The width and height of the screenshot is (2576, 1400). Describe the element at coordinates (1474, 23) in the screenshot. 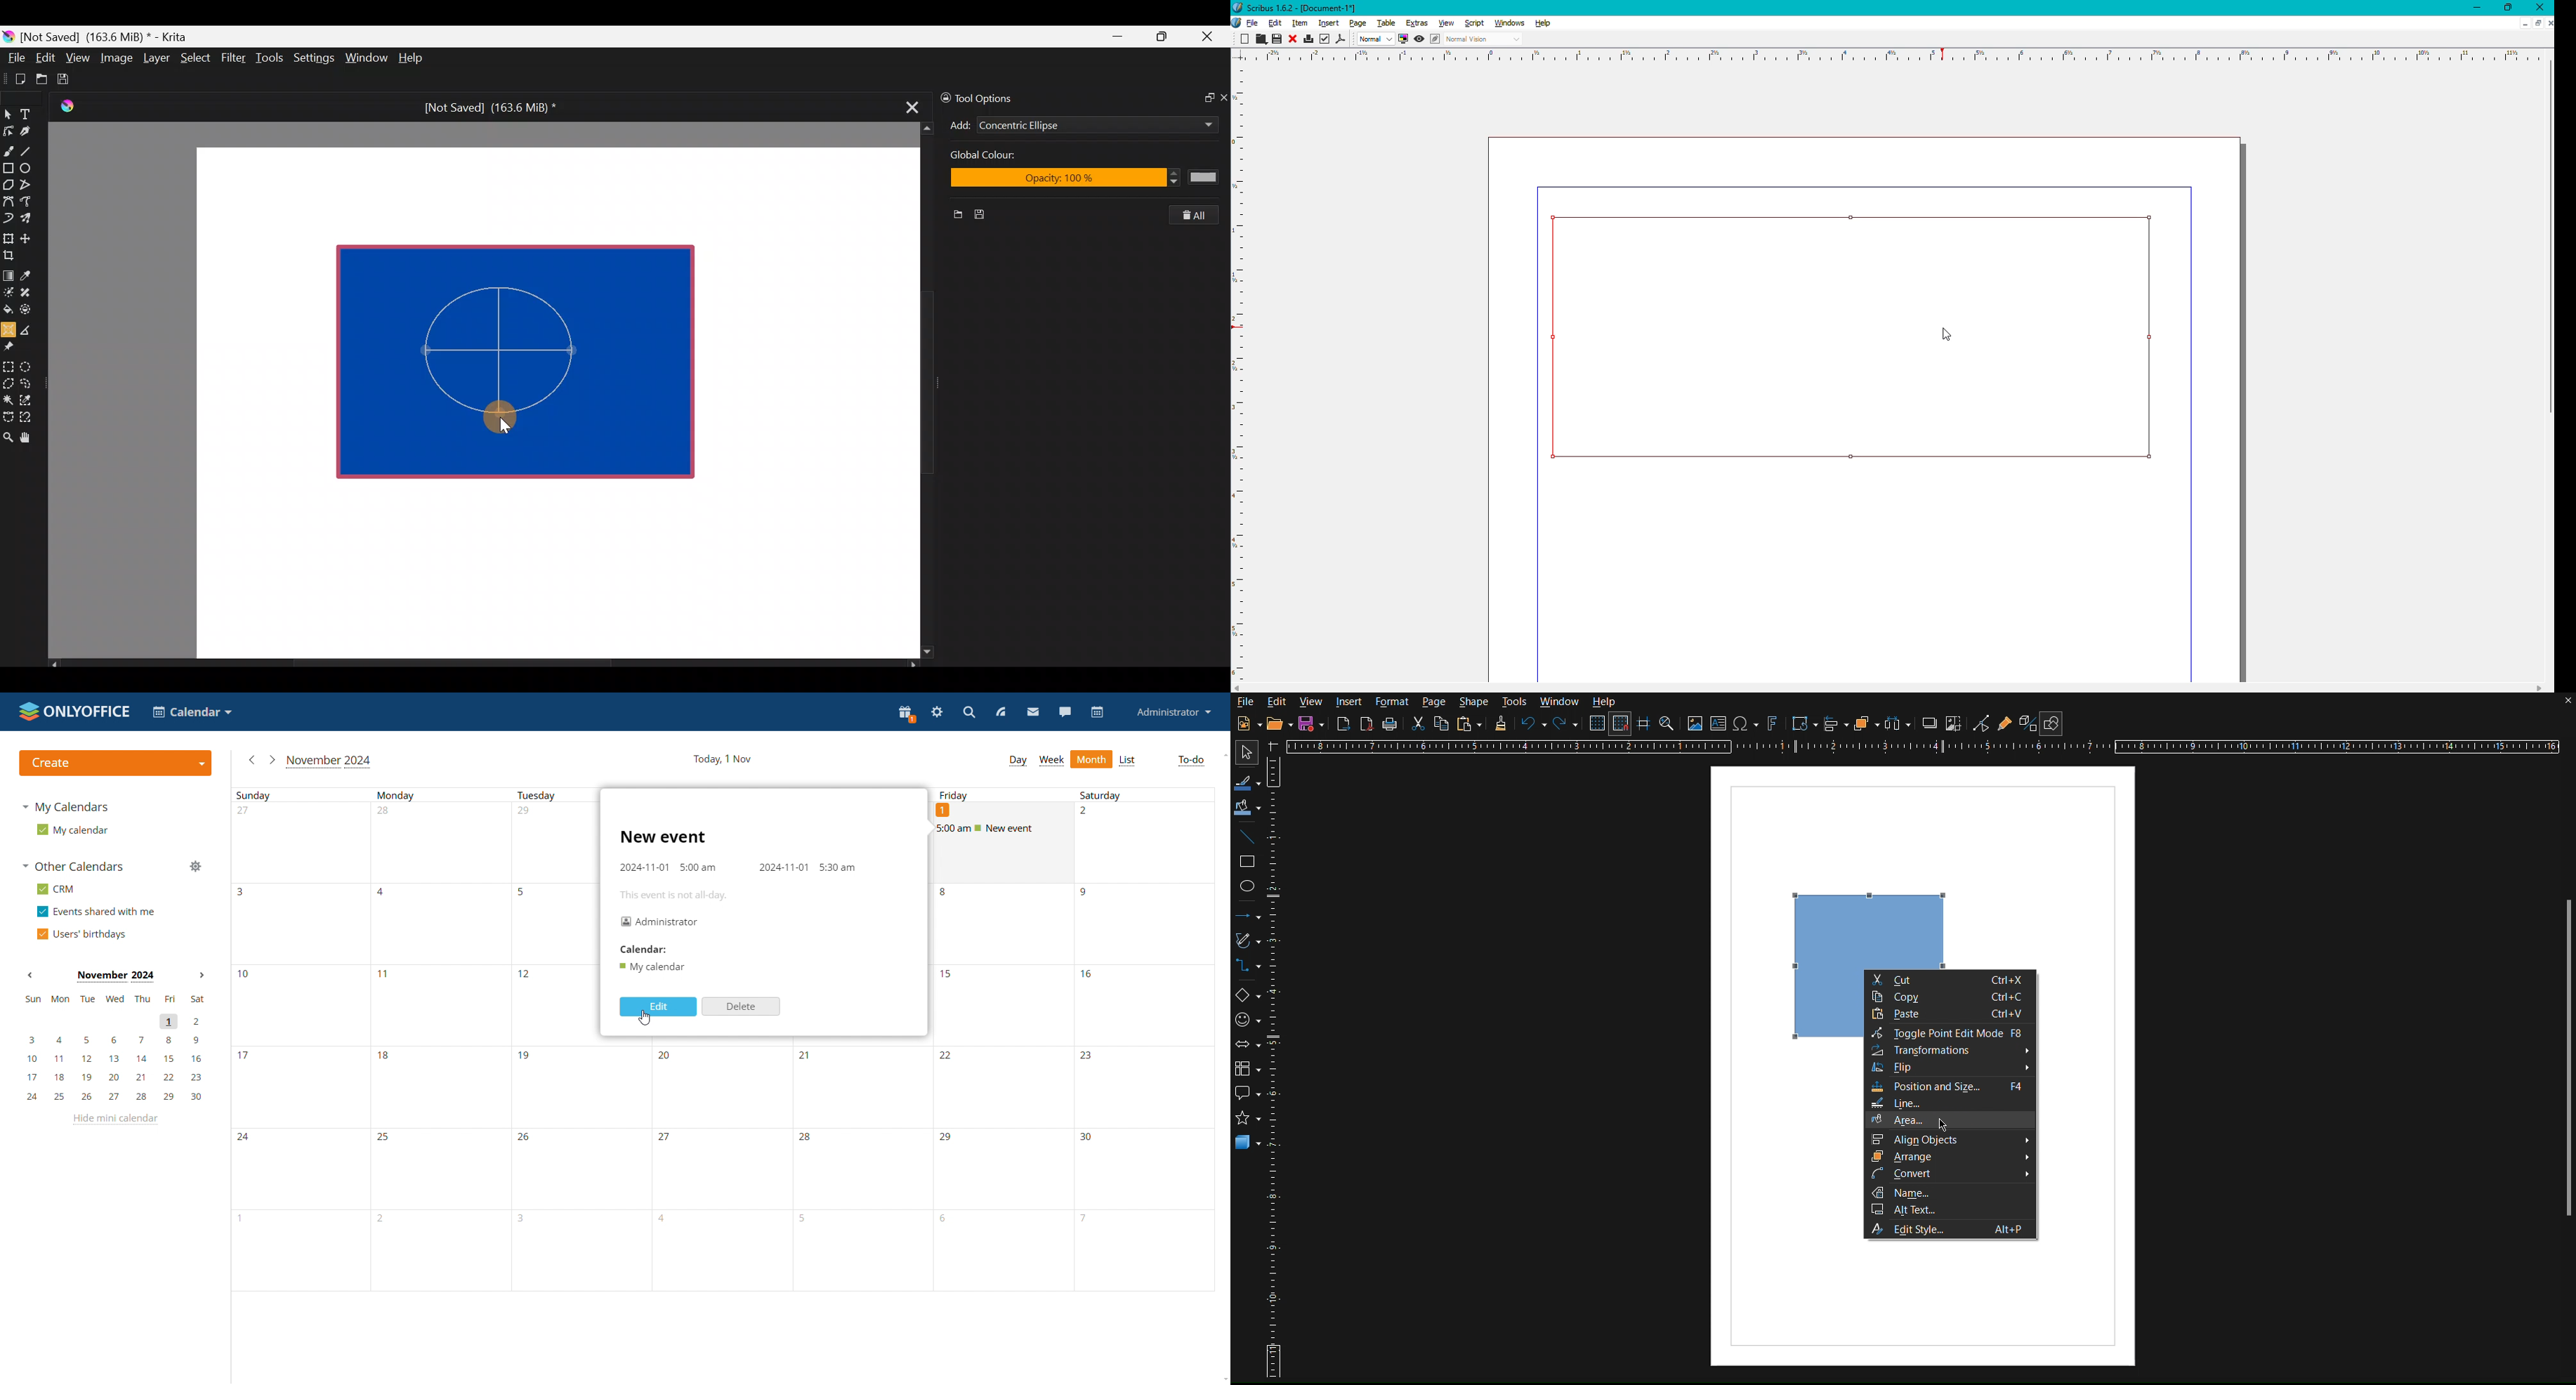

I see `Script` at that location.